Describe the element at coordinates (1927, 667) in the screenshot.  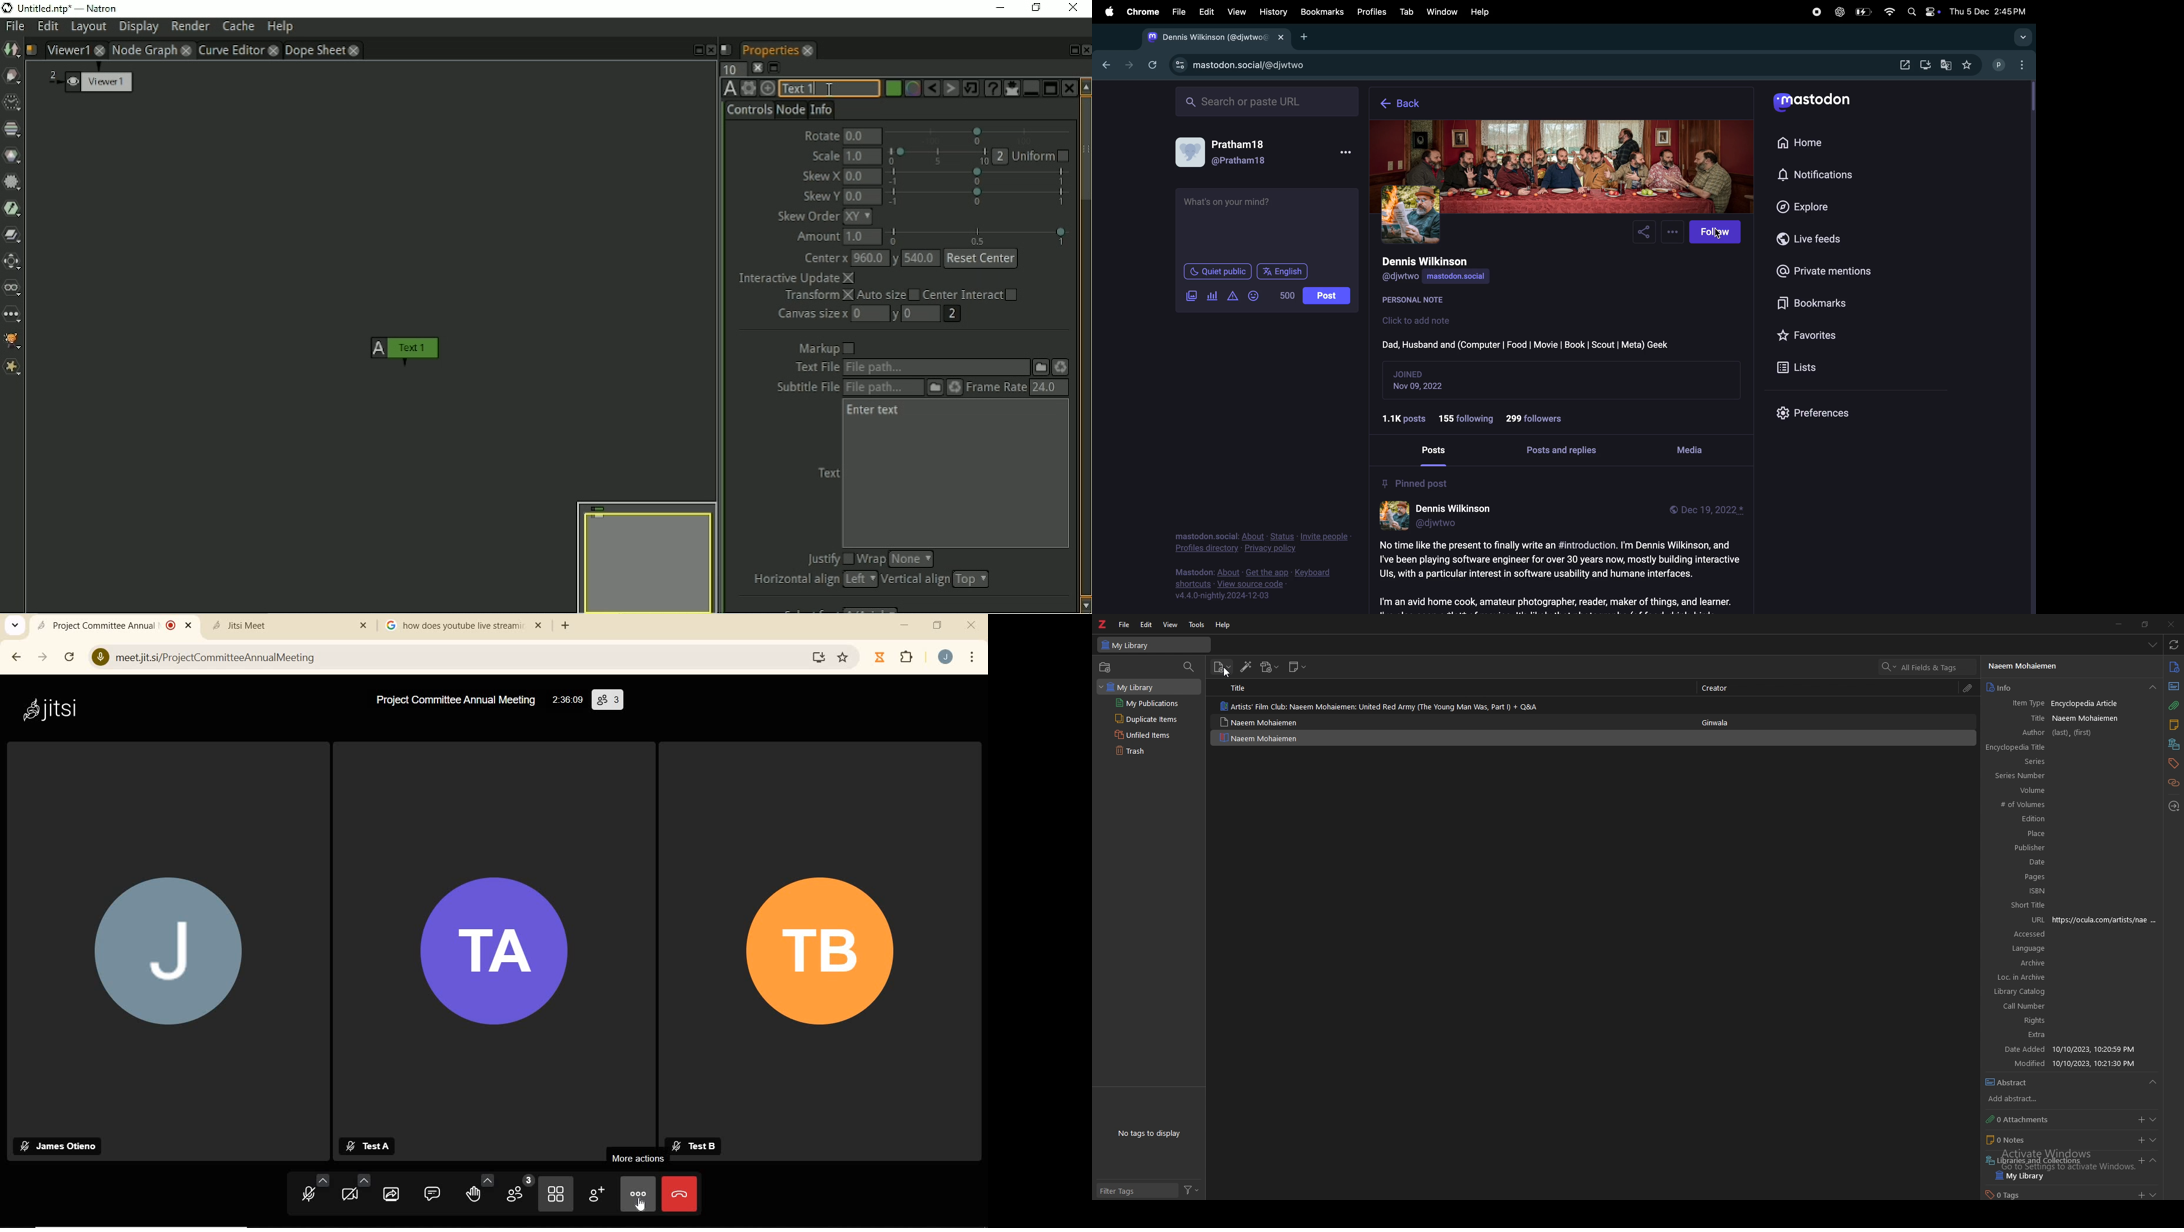
I see `search bar` at that location.